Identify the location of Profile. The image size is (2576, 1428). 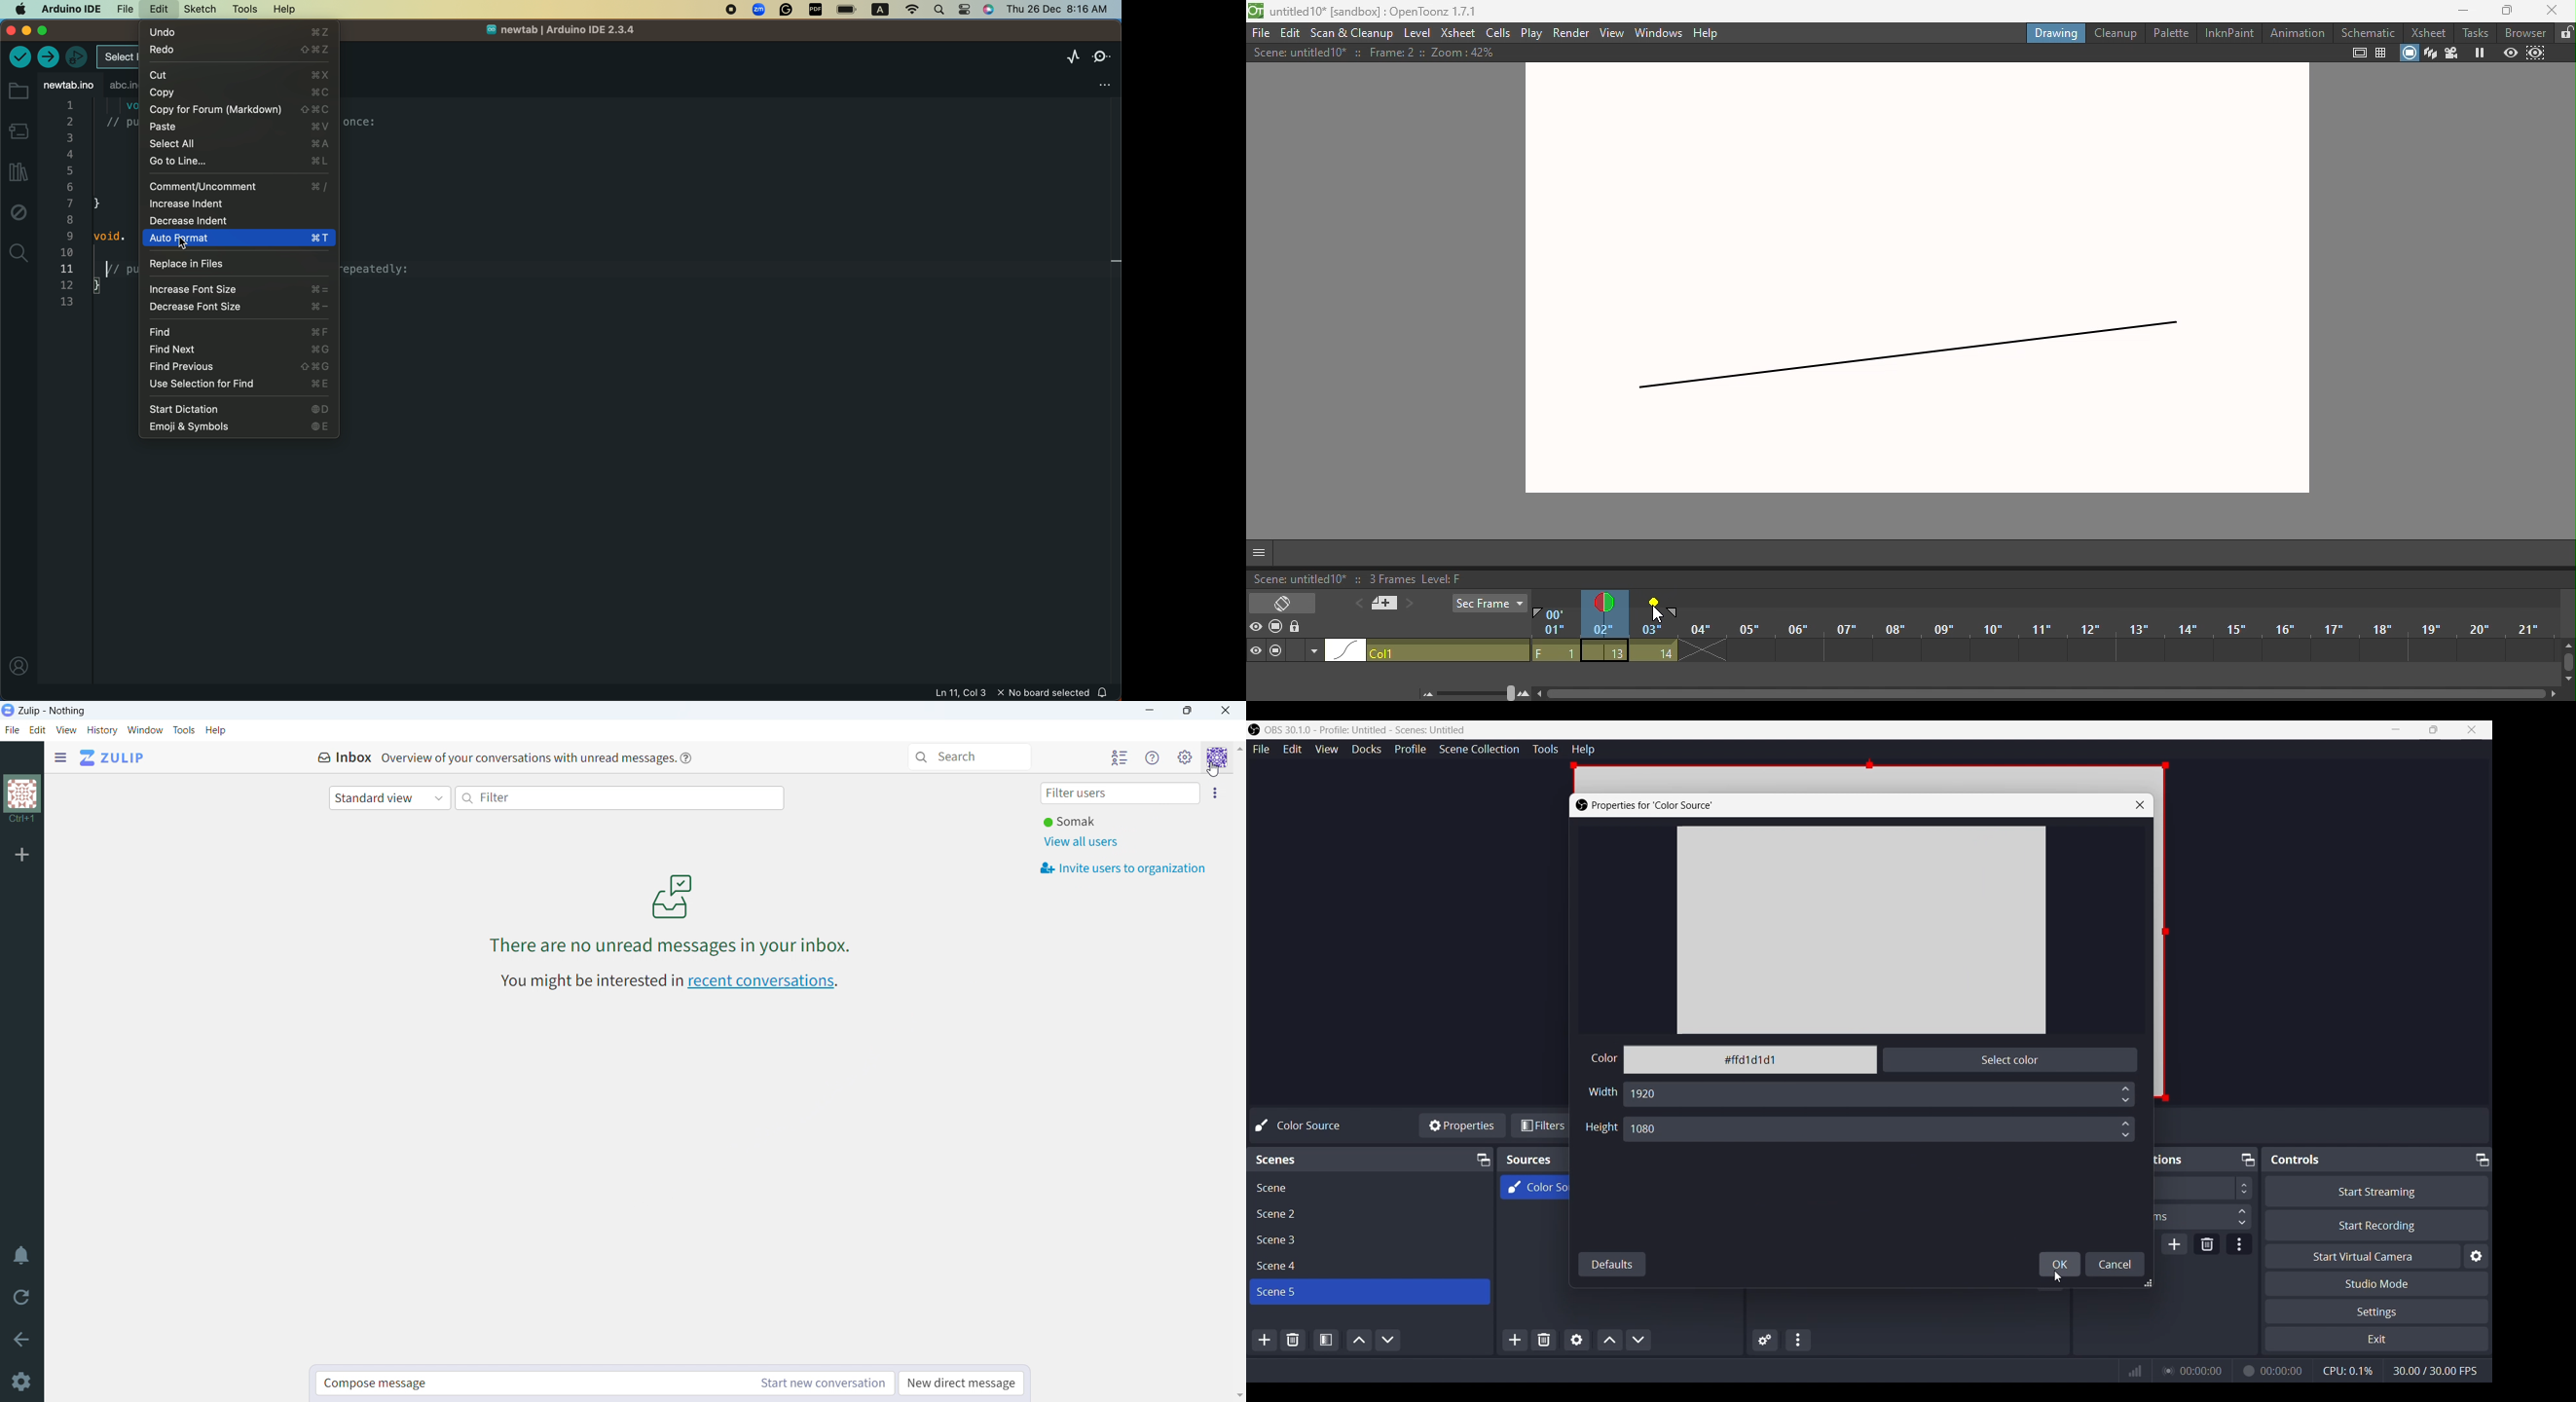
(1411, 750).